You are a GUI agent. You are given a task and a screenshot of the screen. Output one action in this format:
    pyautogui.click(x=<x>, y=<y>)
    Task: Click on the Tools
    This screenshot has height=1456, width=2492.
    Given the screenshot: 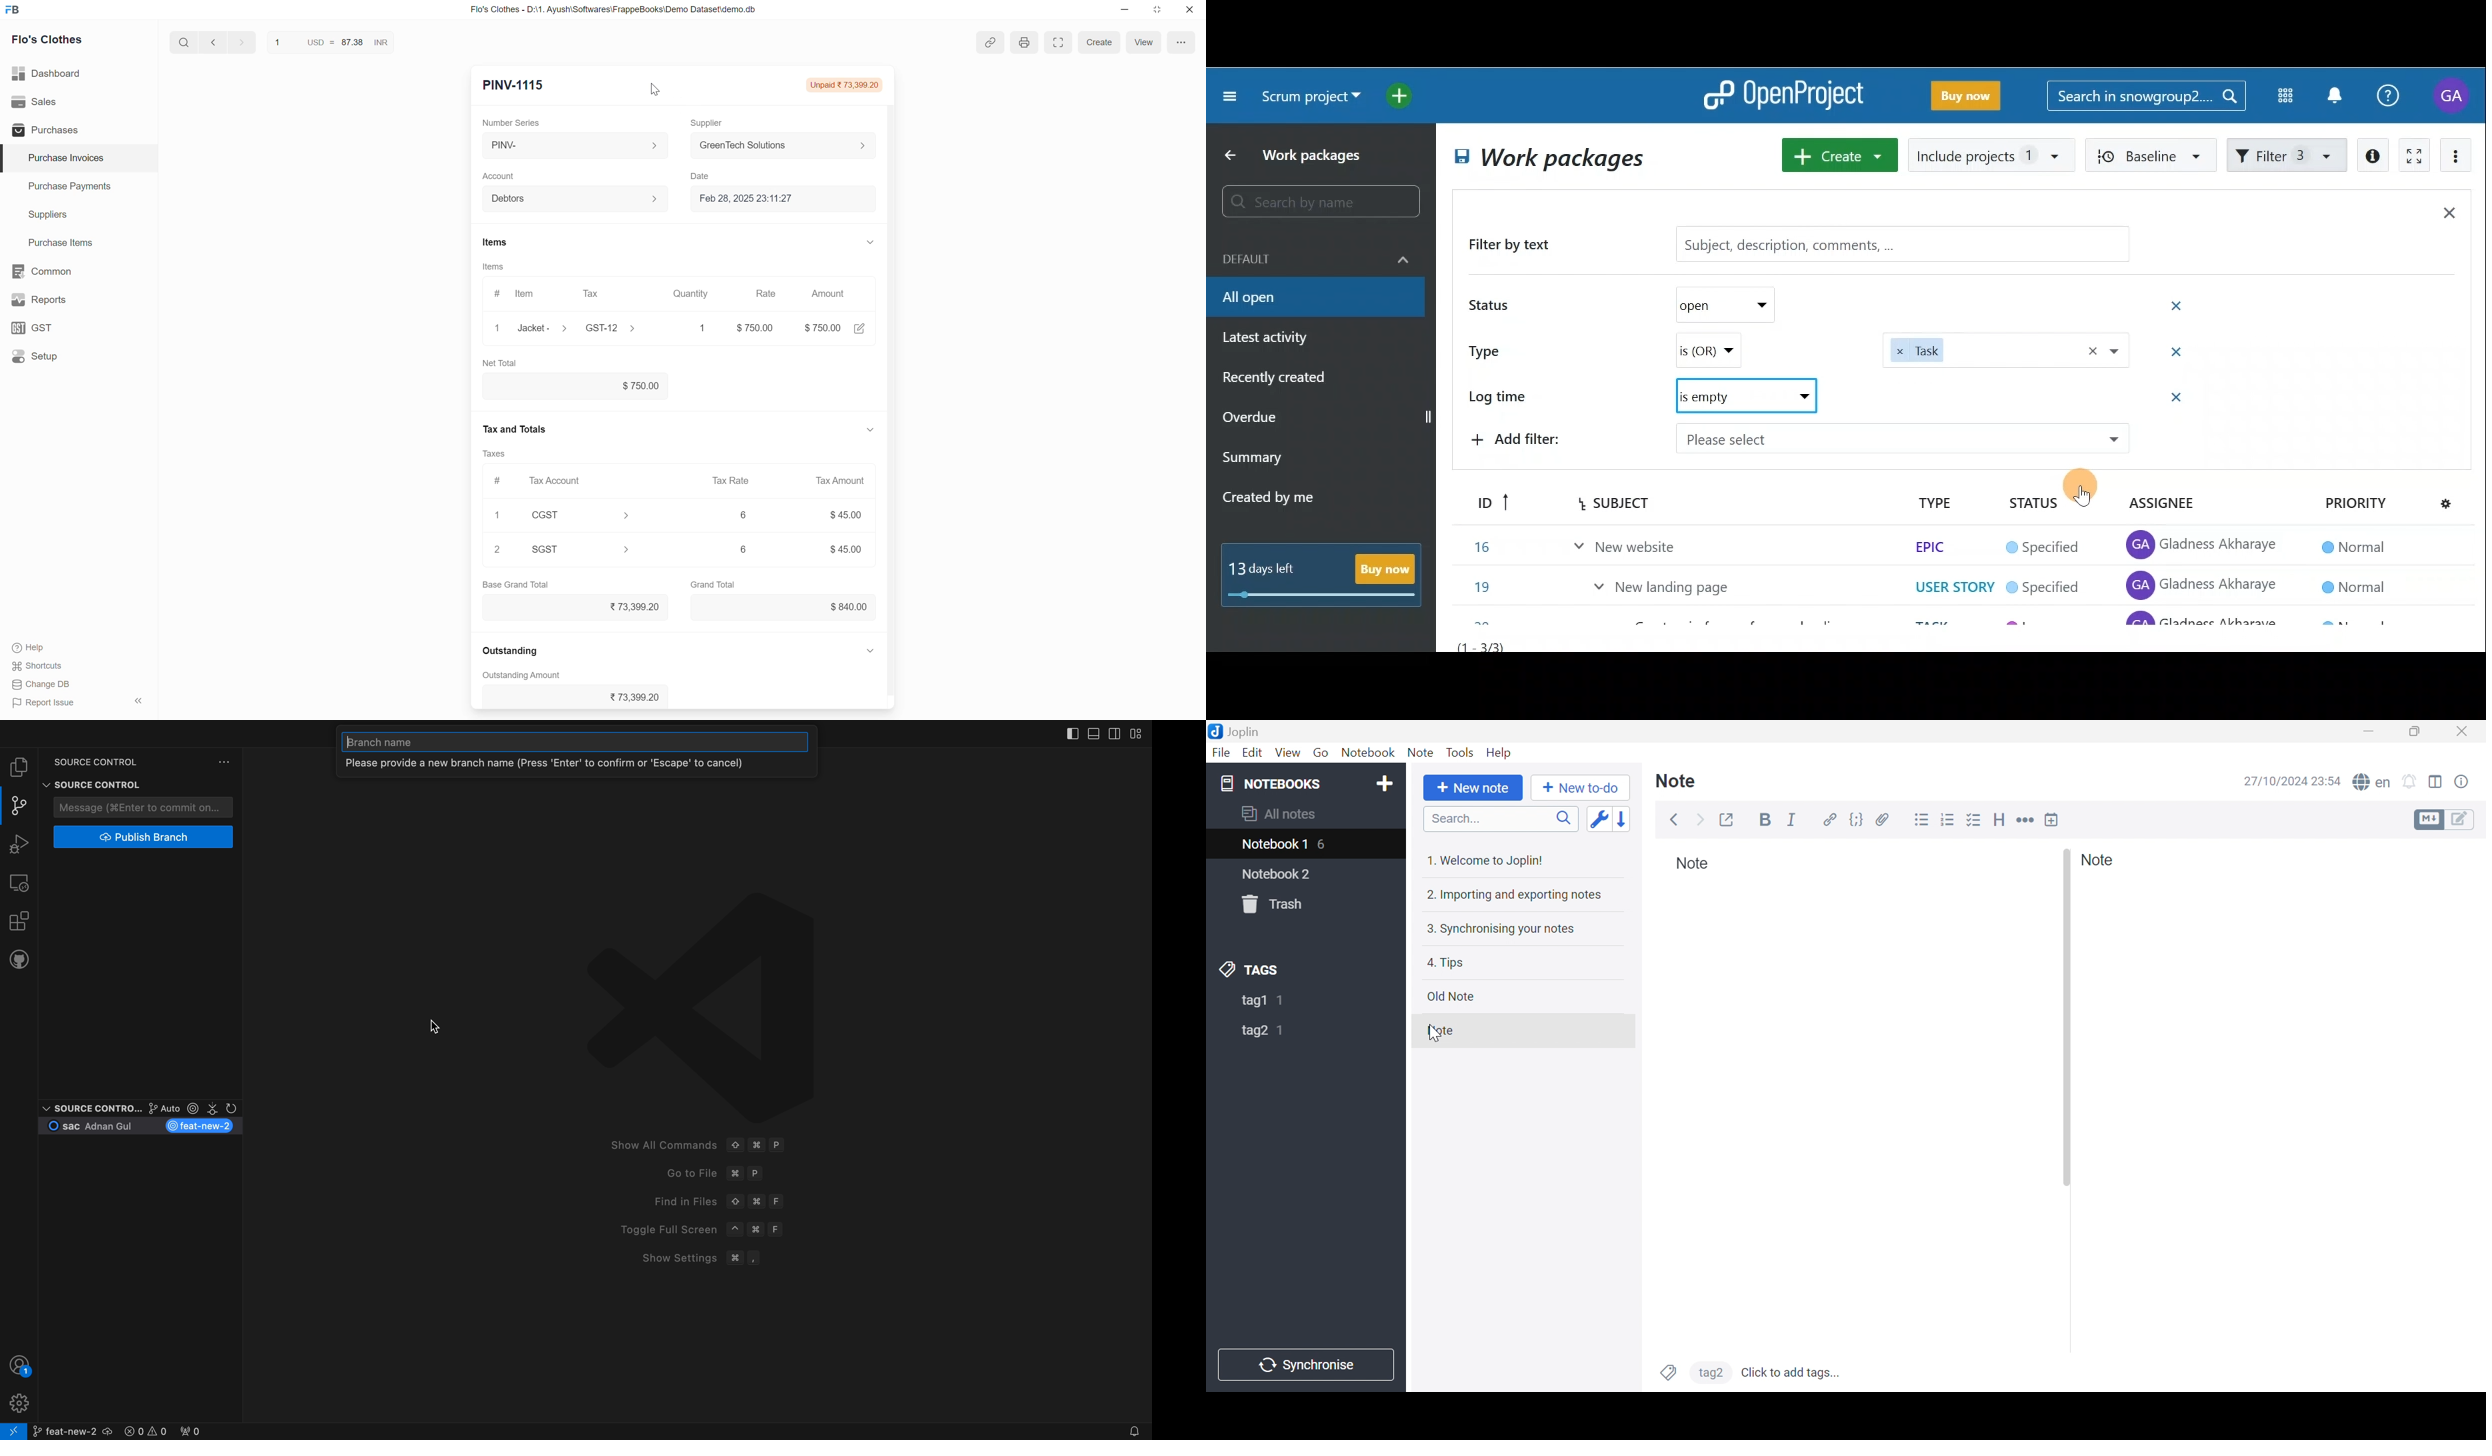 What is the action you would take?
    pyautogui.click(x=1459, y=752)
    